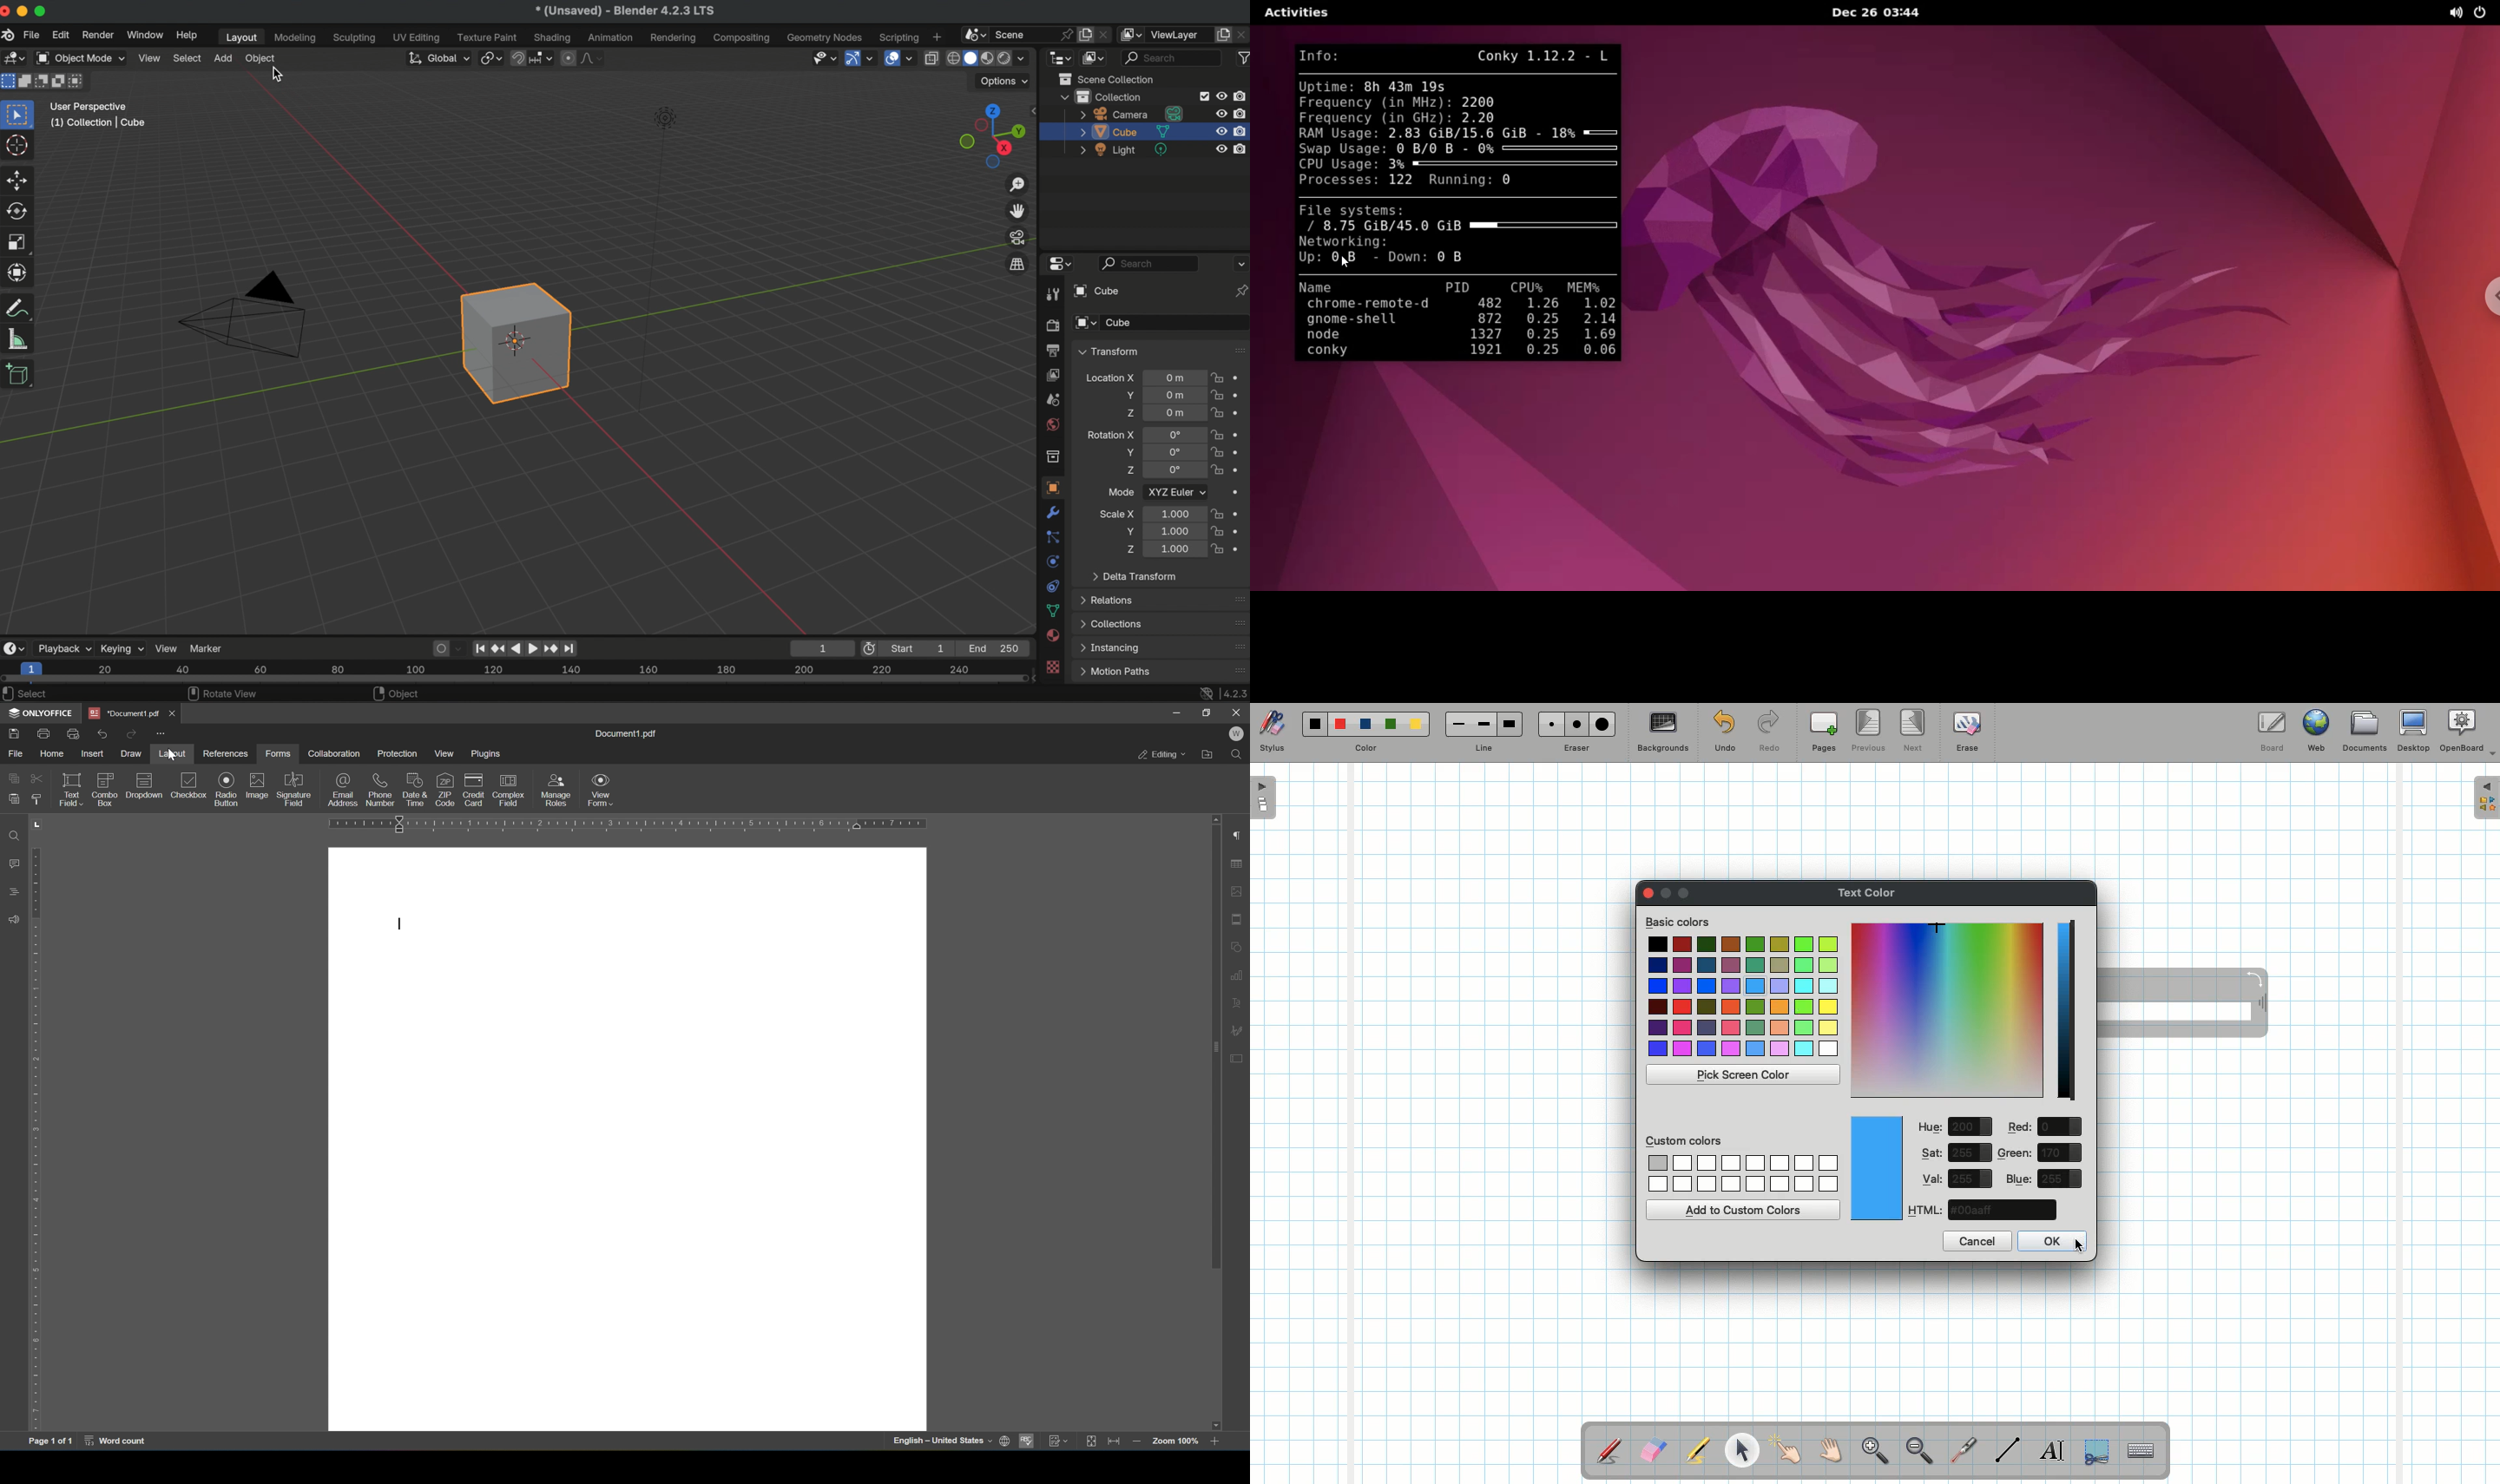 Image resolution: width=2520 pixels, height=1484 pixels. Describe the element at coordinates (1242, 57) in the screenshot. I see `filter icon` at that location.